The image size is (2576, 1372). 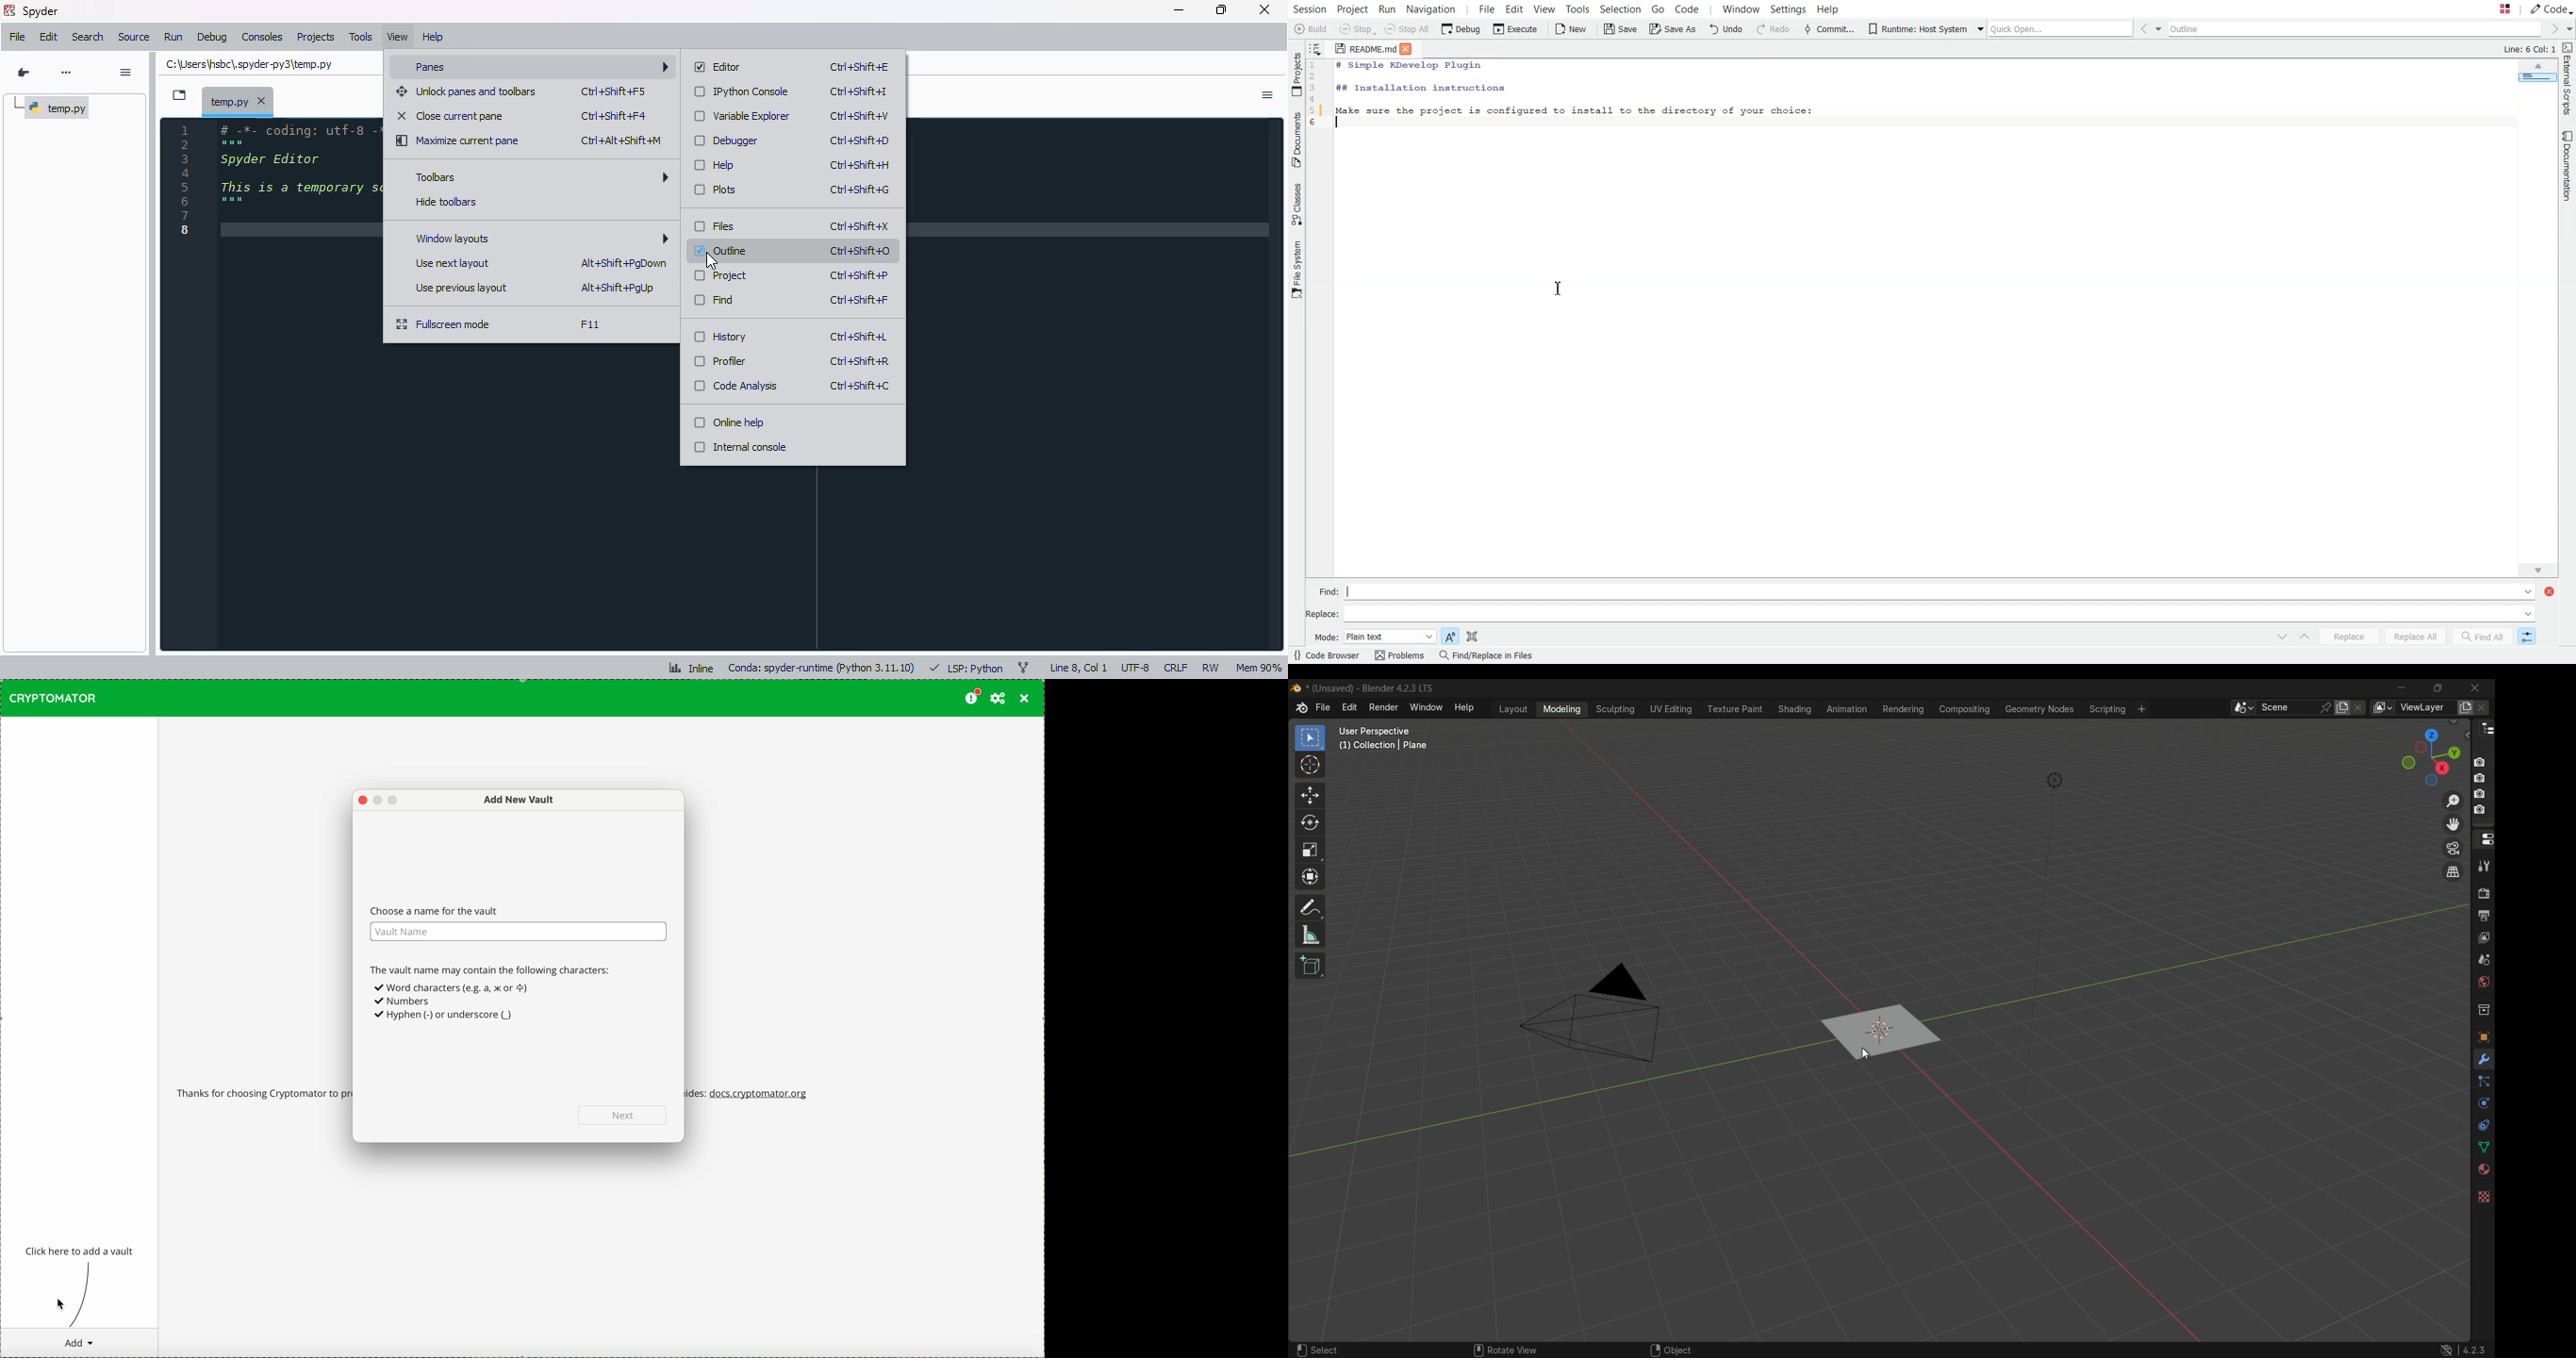 I want to click on shortcut for close current pane, so click(x=614, y=116).